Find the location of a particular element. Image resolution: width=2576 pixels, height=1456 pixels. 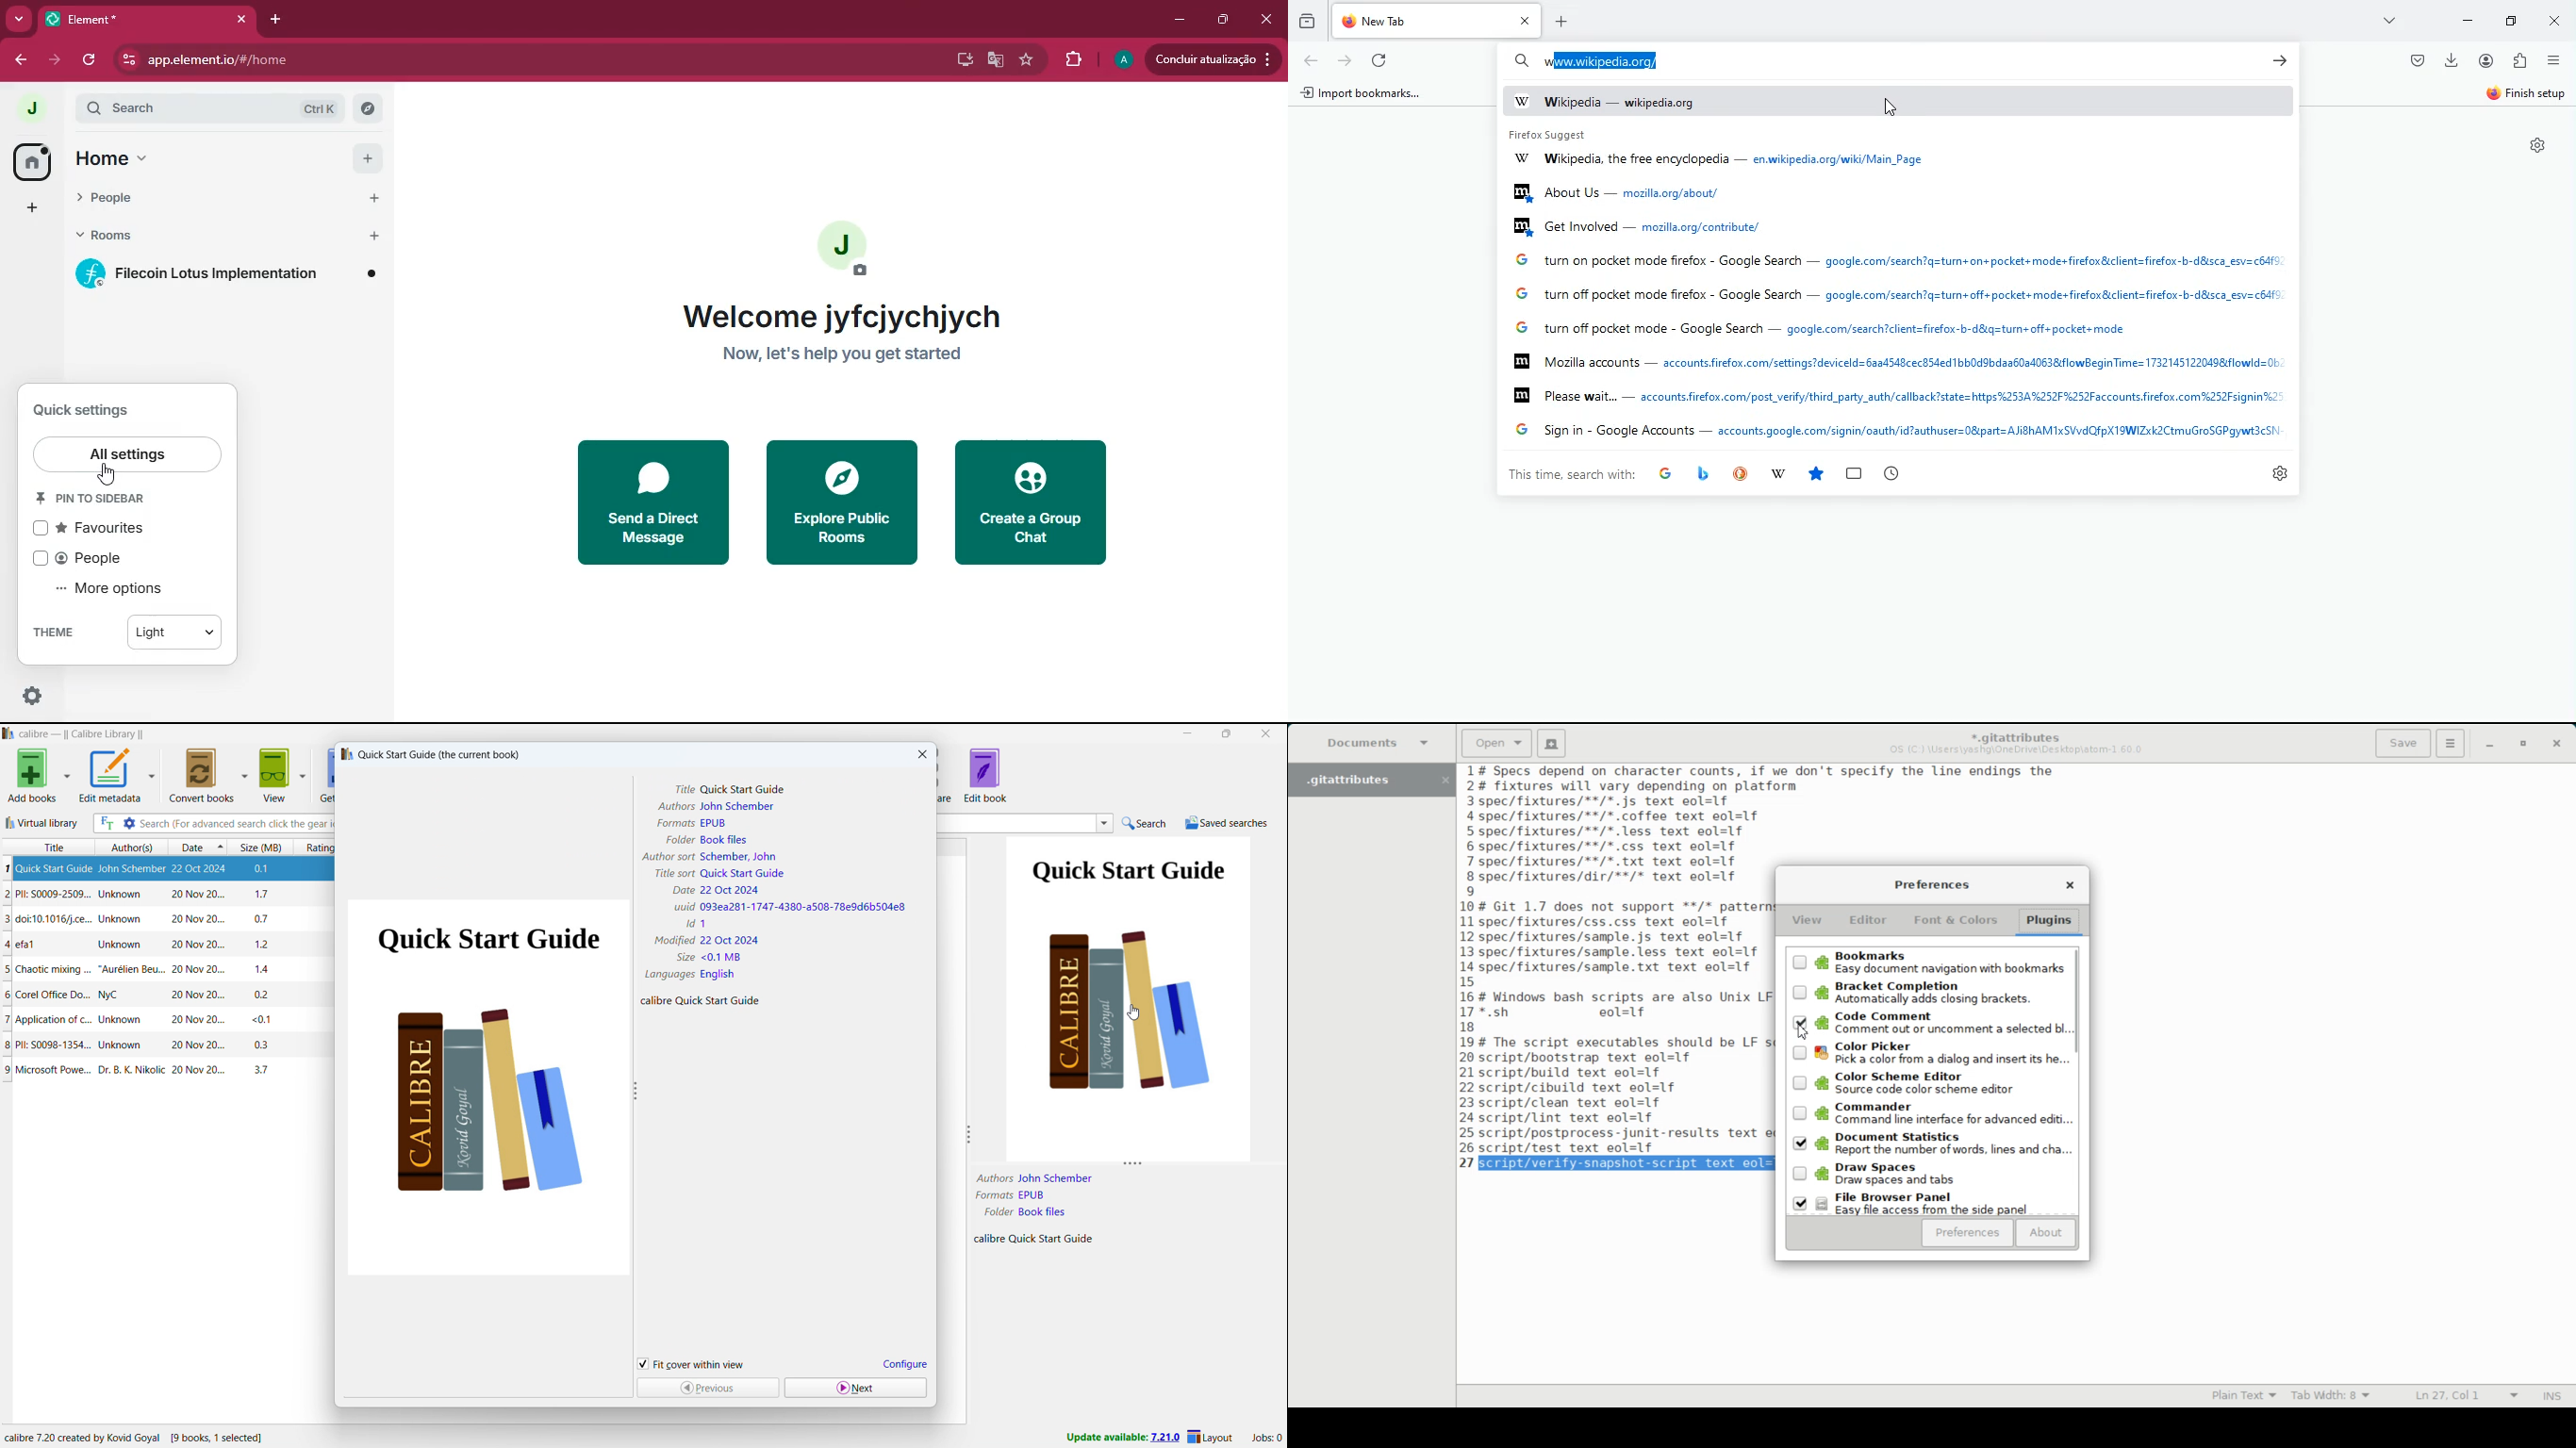

maximize is located at coordinates (2510, 21).